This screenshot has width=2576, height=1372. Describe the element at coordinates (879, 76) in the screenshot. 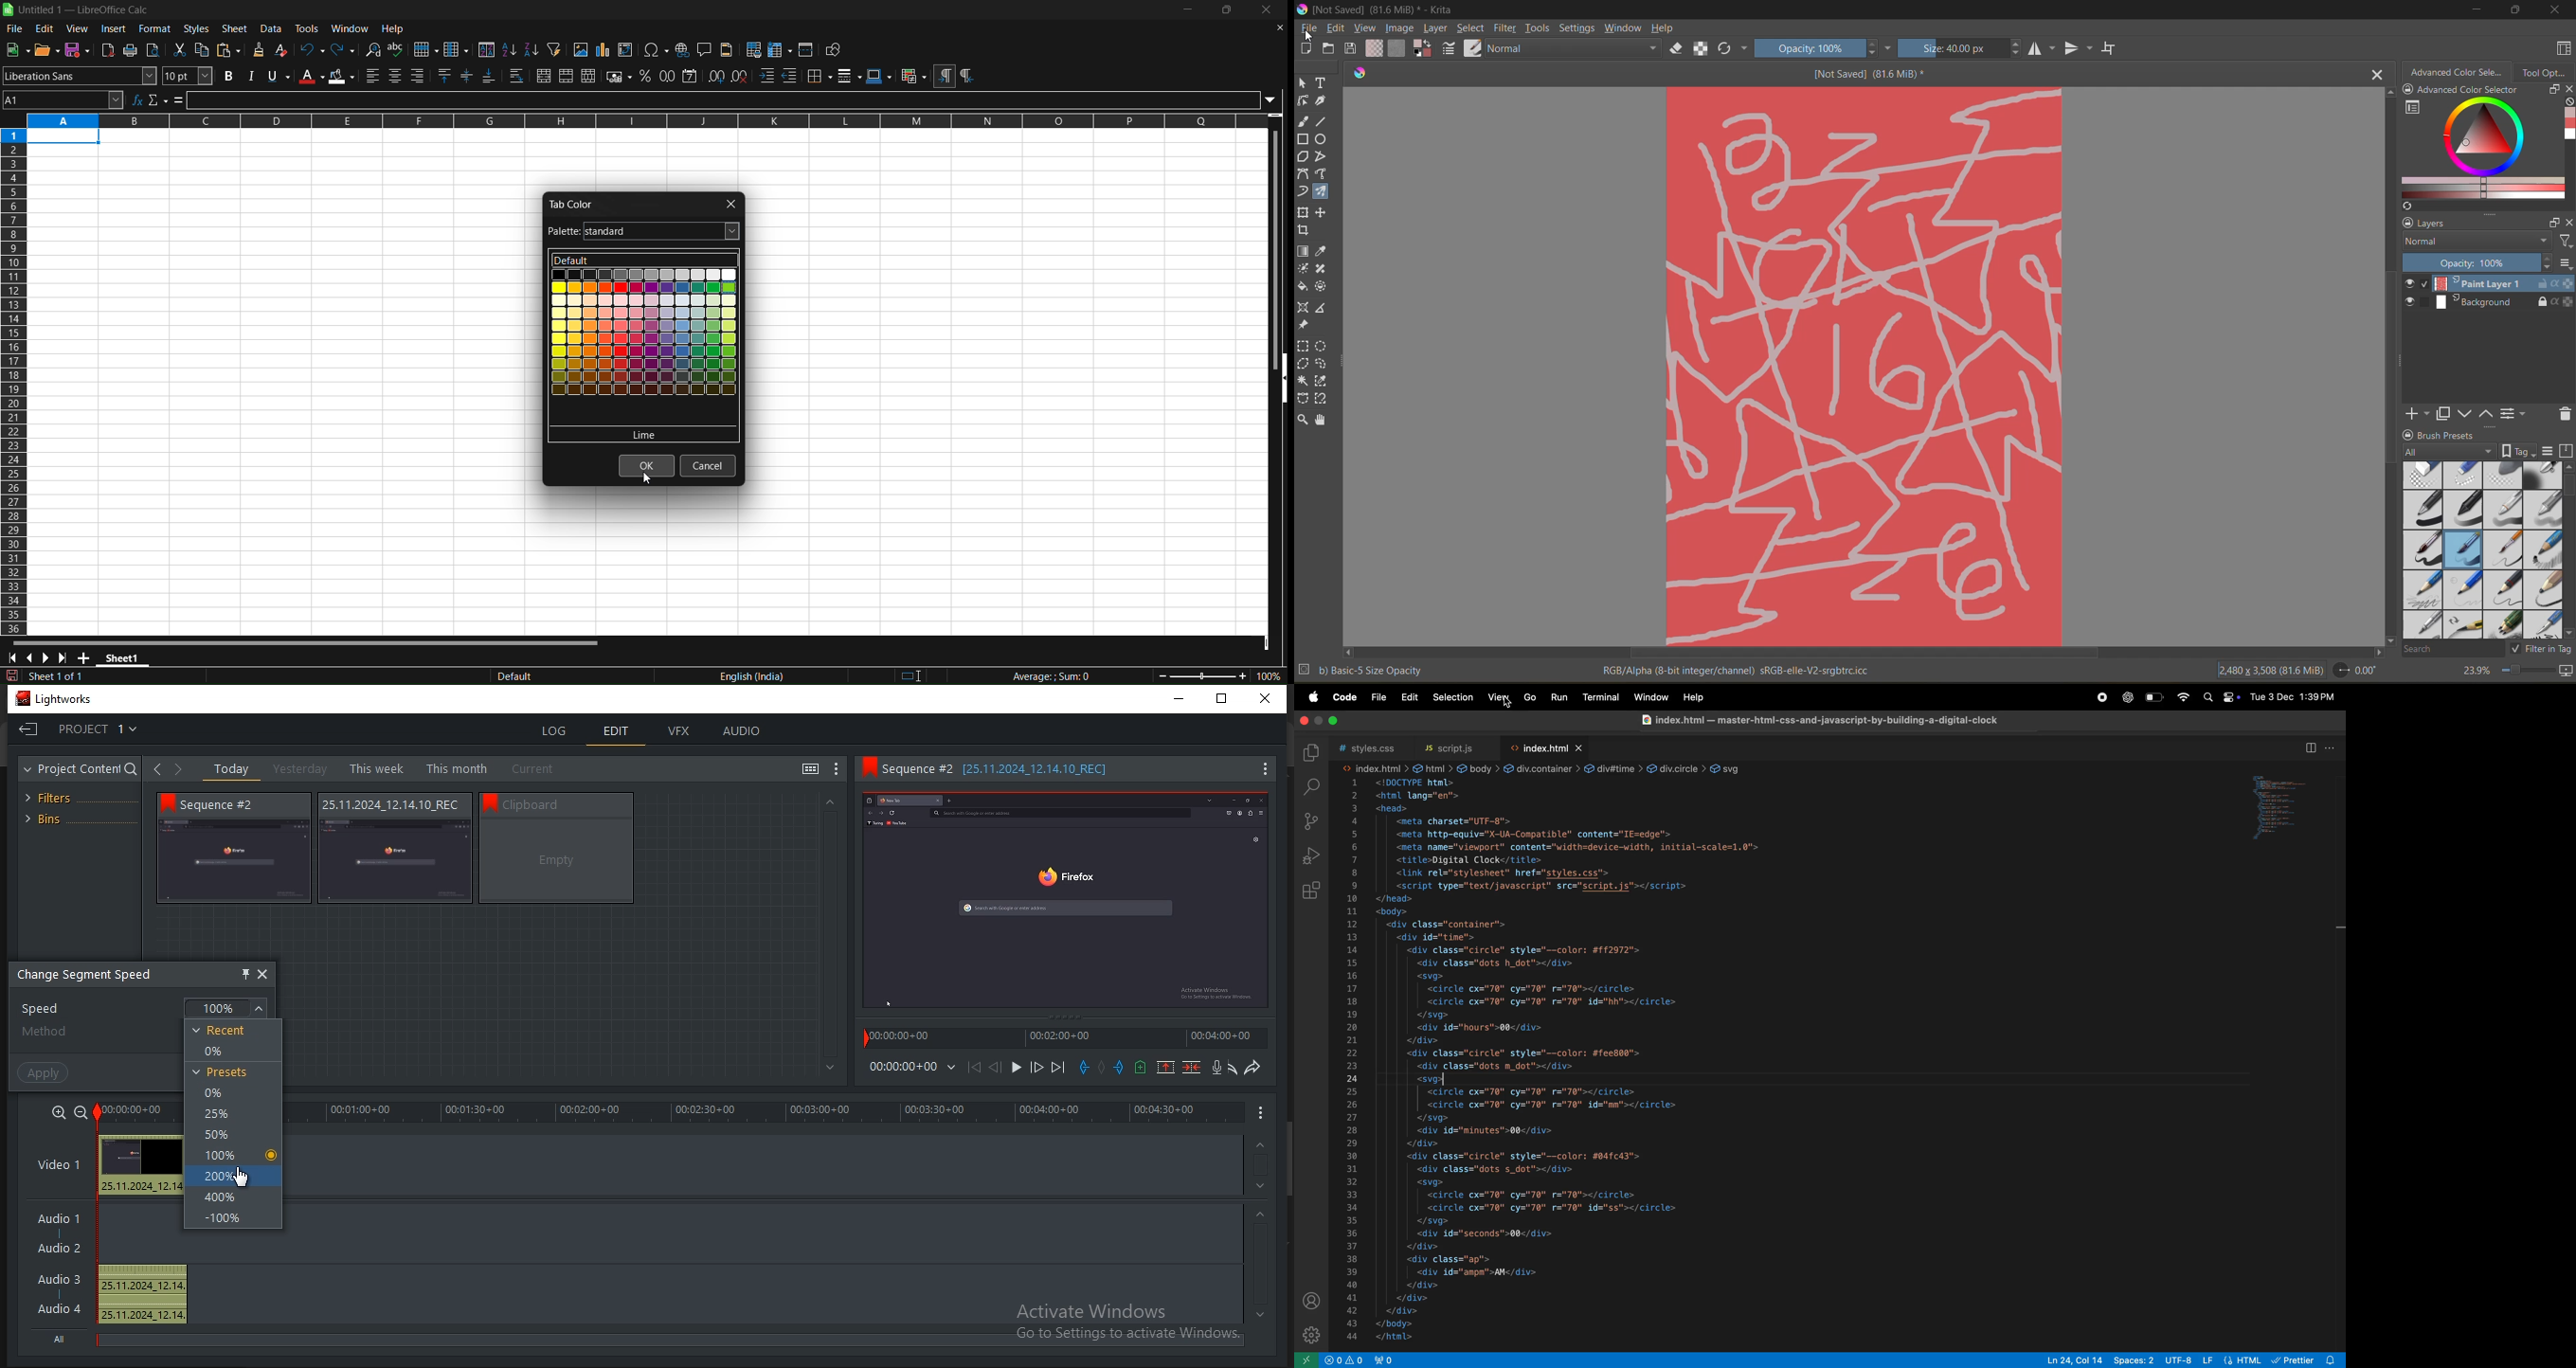

I see `border color` at that location.